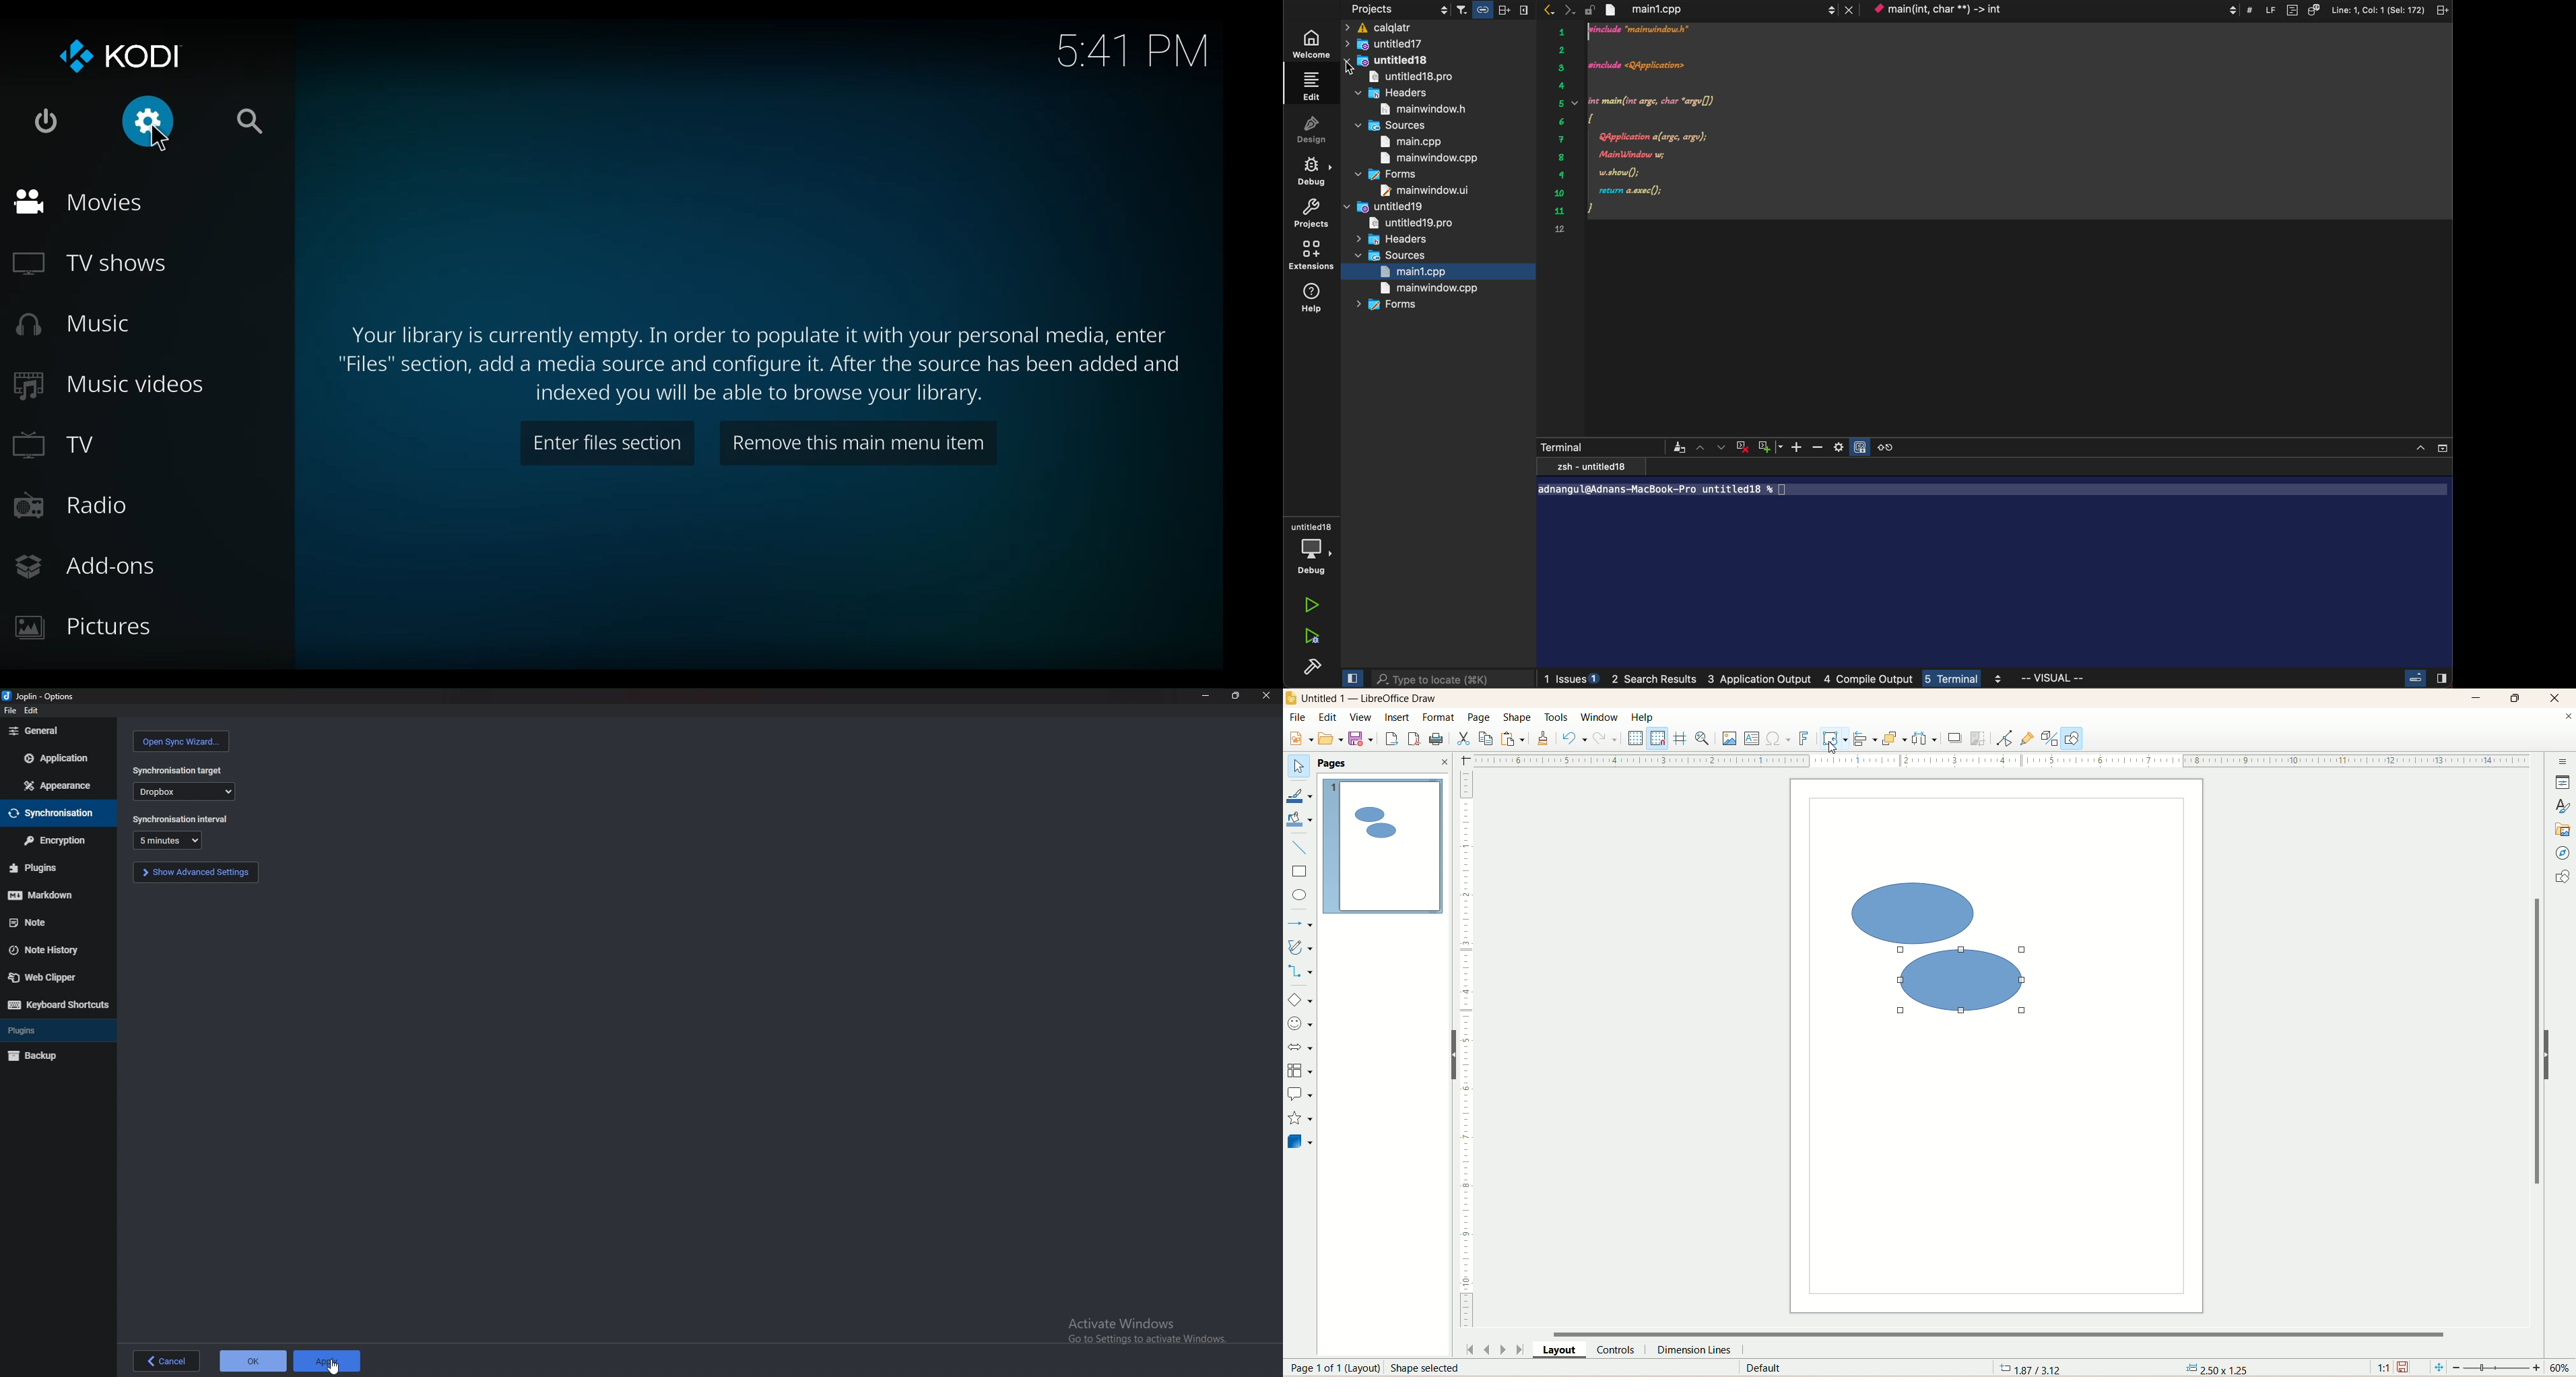 This screenshot has height=1400, width=2576. Describe the element at coordinates (1770, 449) in the screenshot. I see `plus` at that location.